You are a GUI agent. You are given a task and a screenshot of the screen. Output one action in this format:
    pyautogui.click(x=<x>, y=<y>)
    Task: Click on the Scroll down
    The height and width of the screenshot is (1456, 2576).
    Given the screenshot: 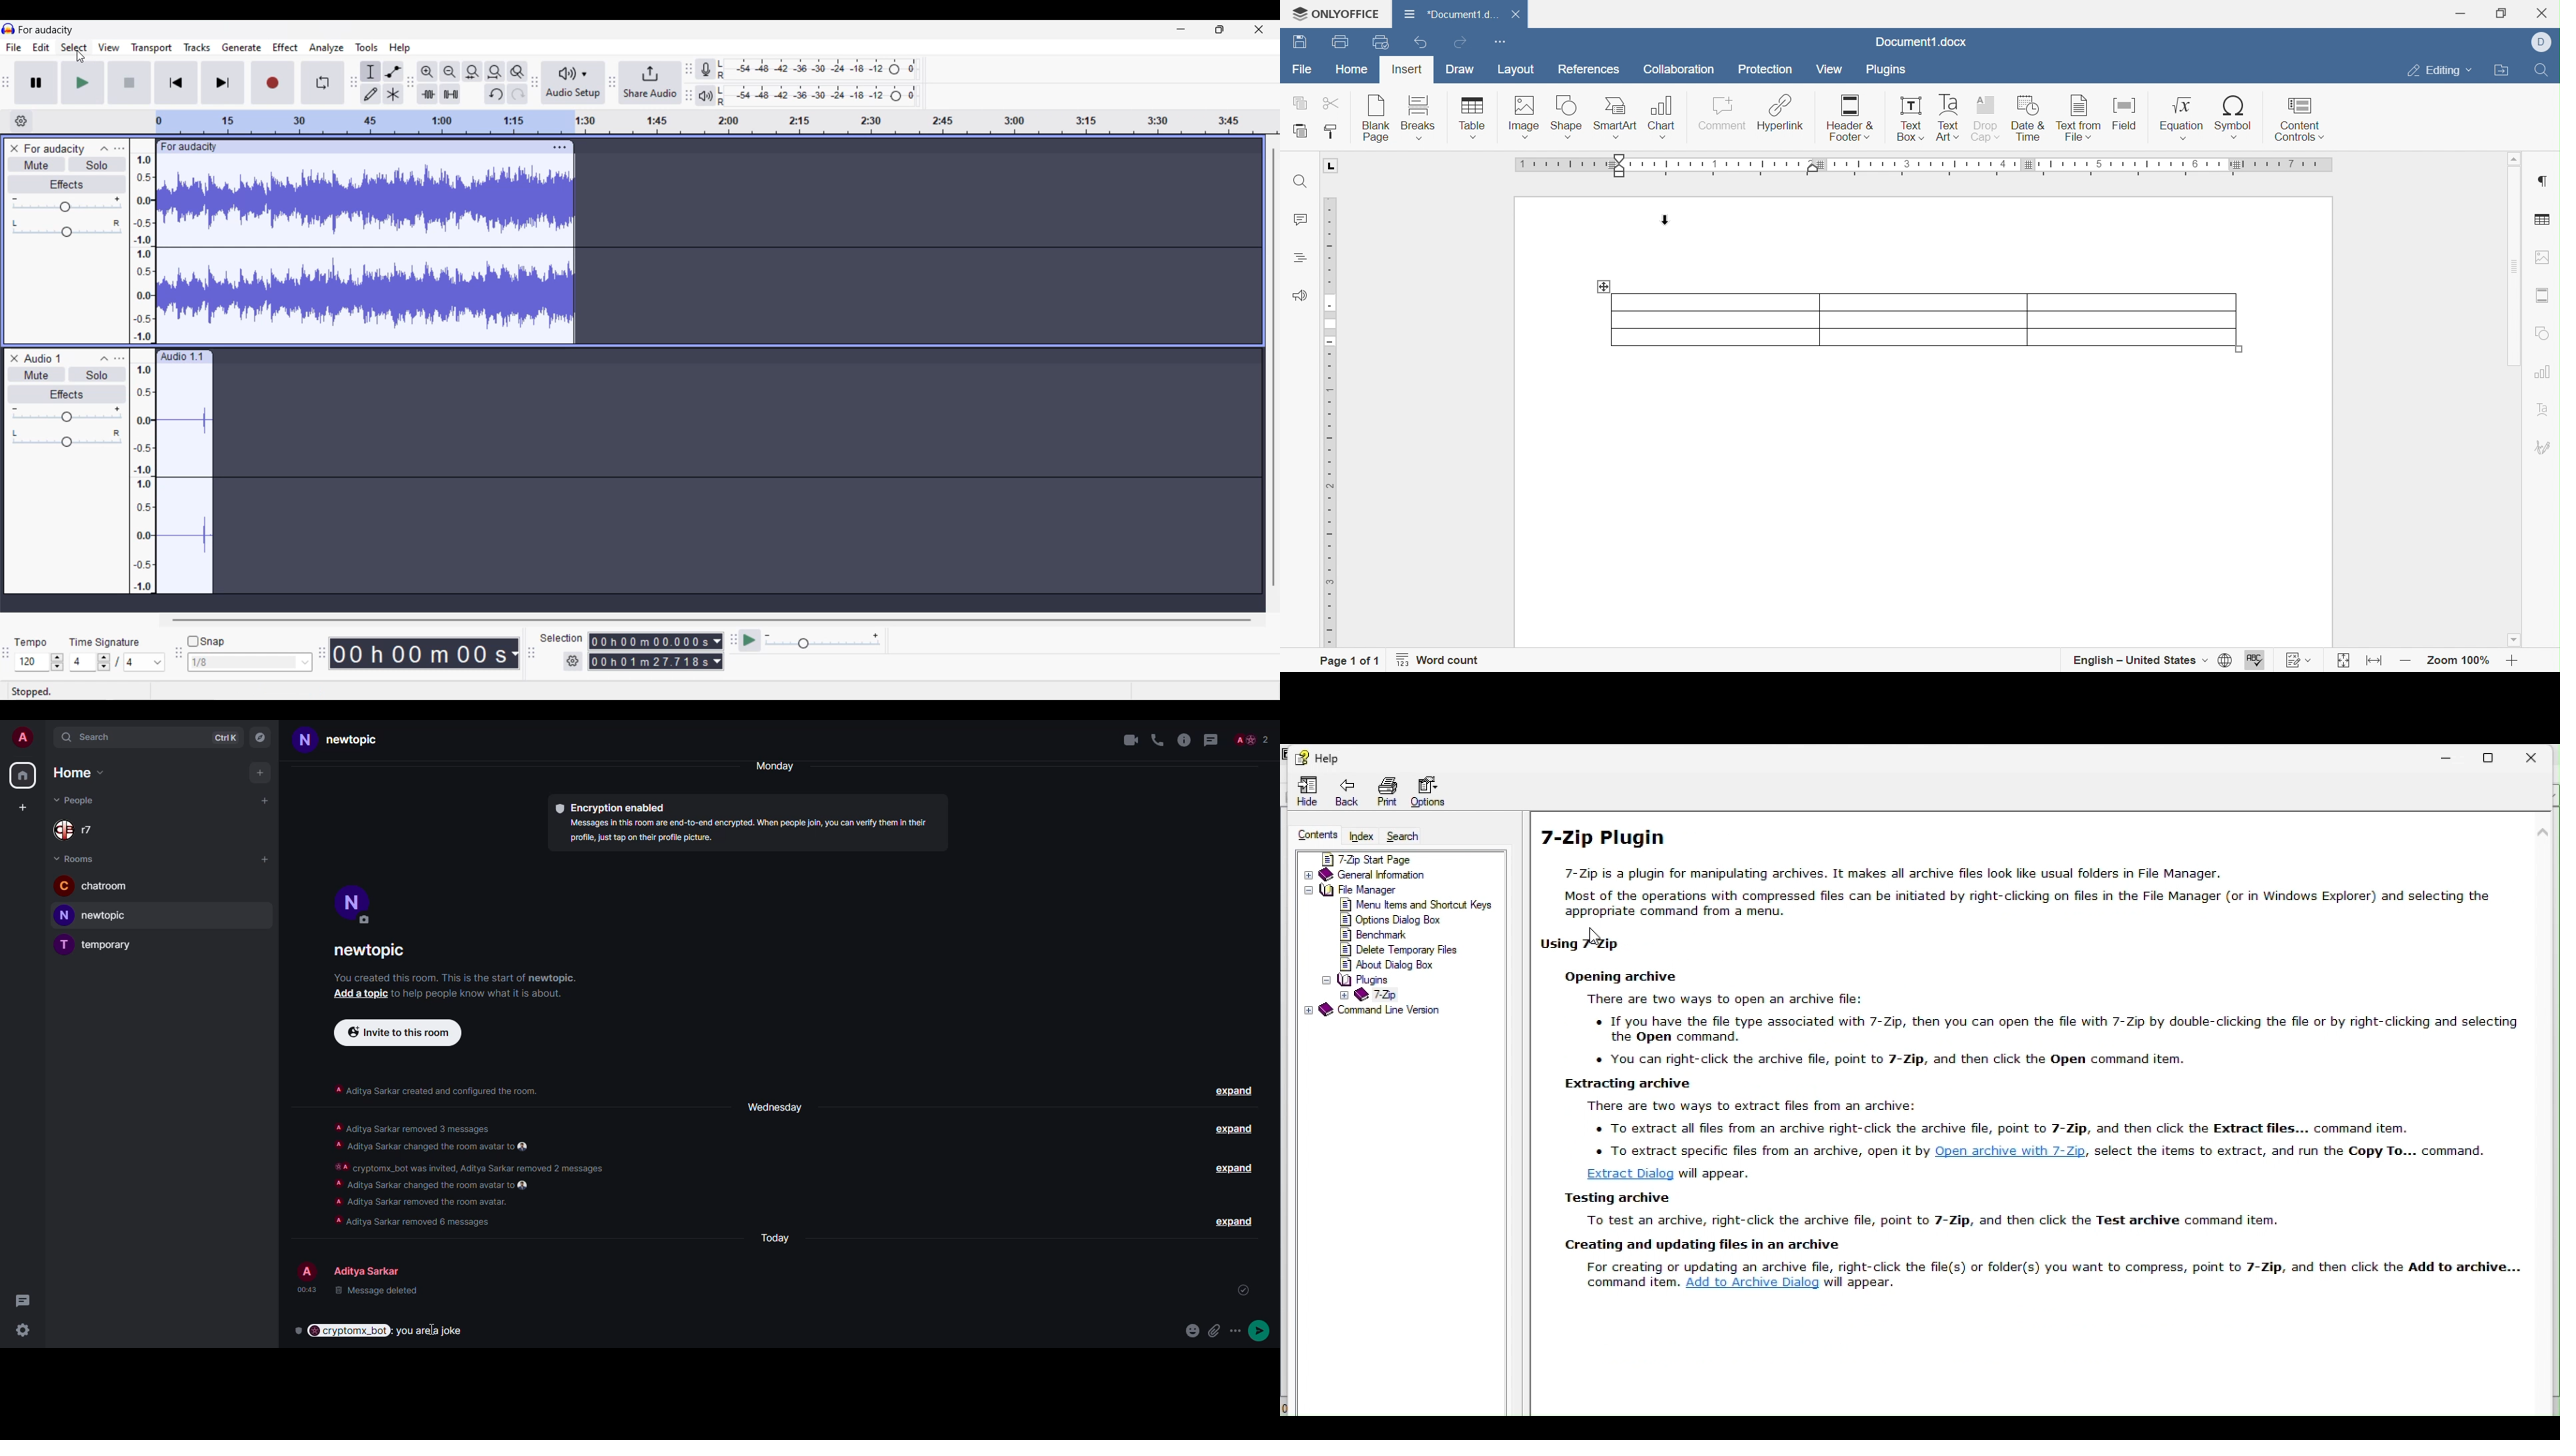 What is the action you would take?
    pyautogui.click(x=2514, y=641)
    